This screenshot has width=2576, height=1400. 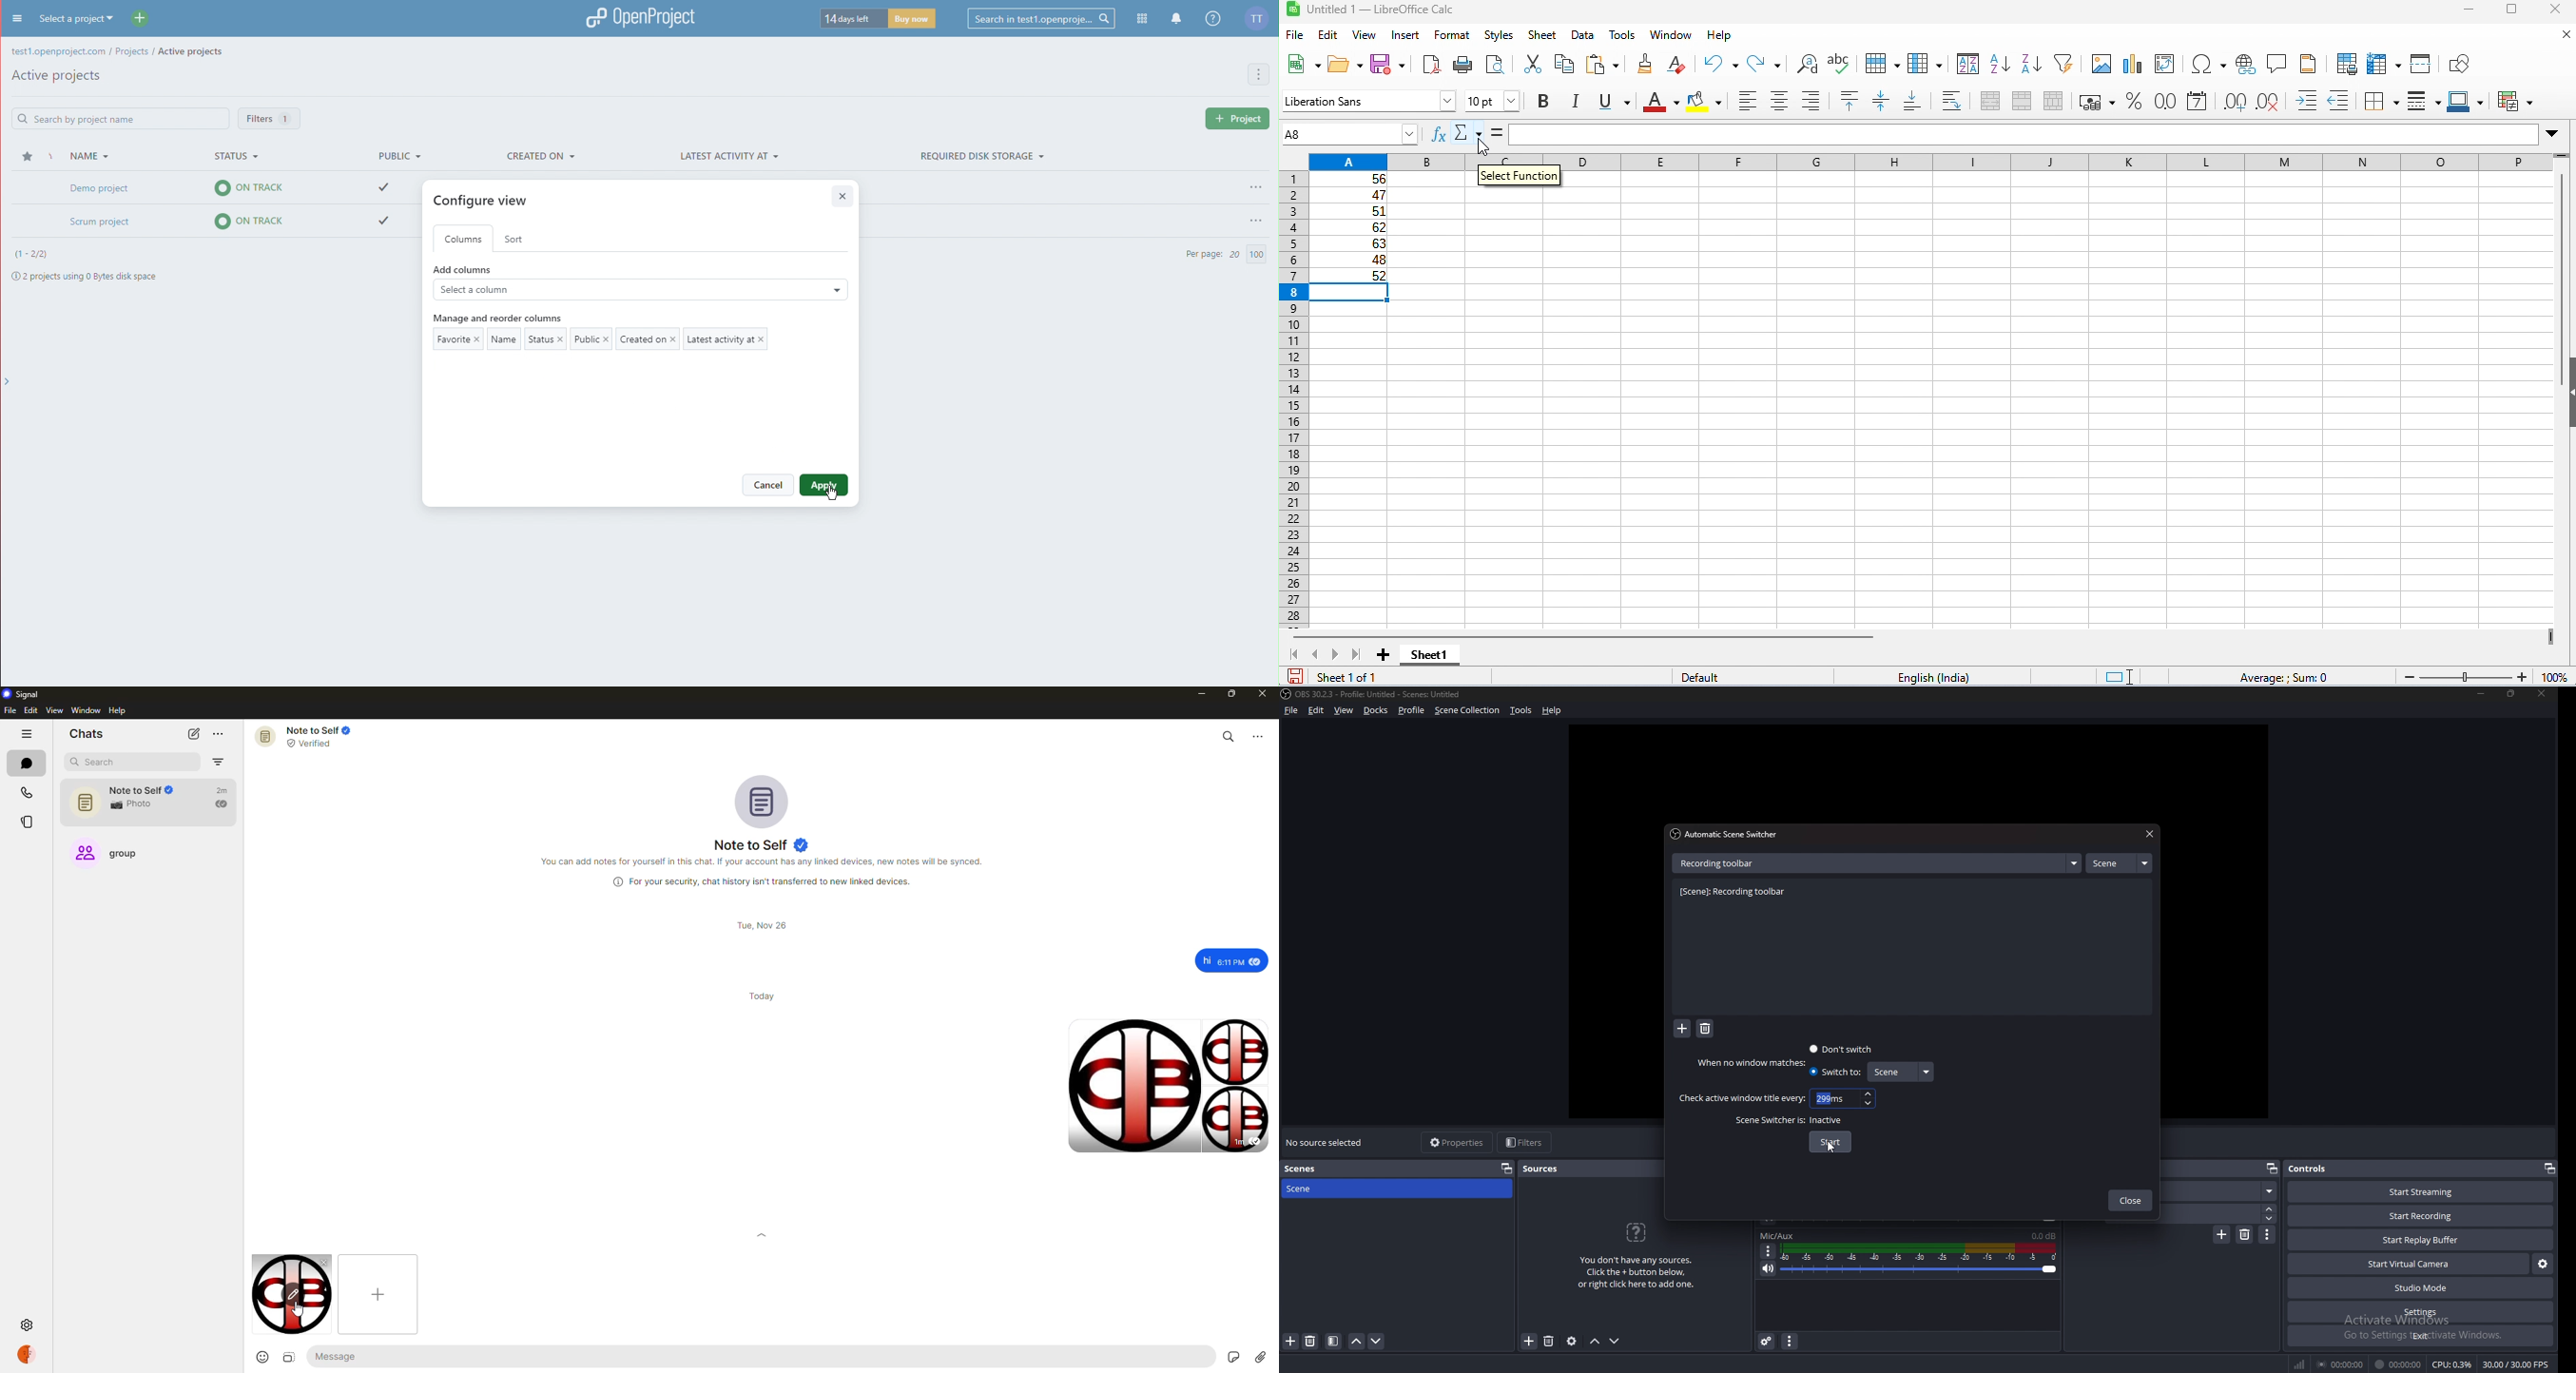 What do you see at coordinates (2101, 64) in the screenshot?
I see `insert image` at bounding box center [2101, 64].